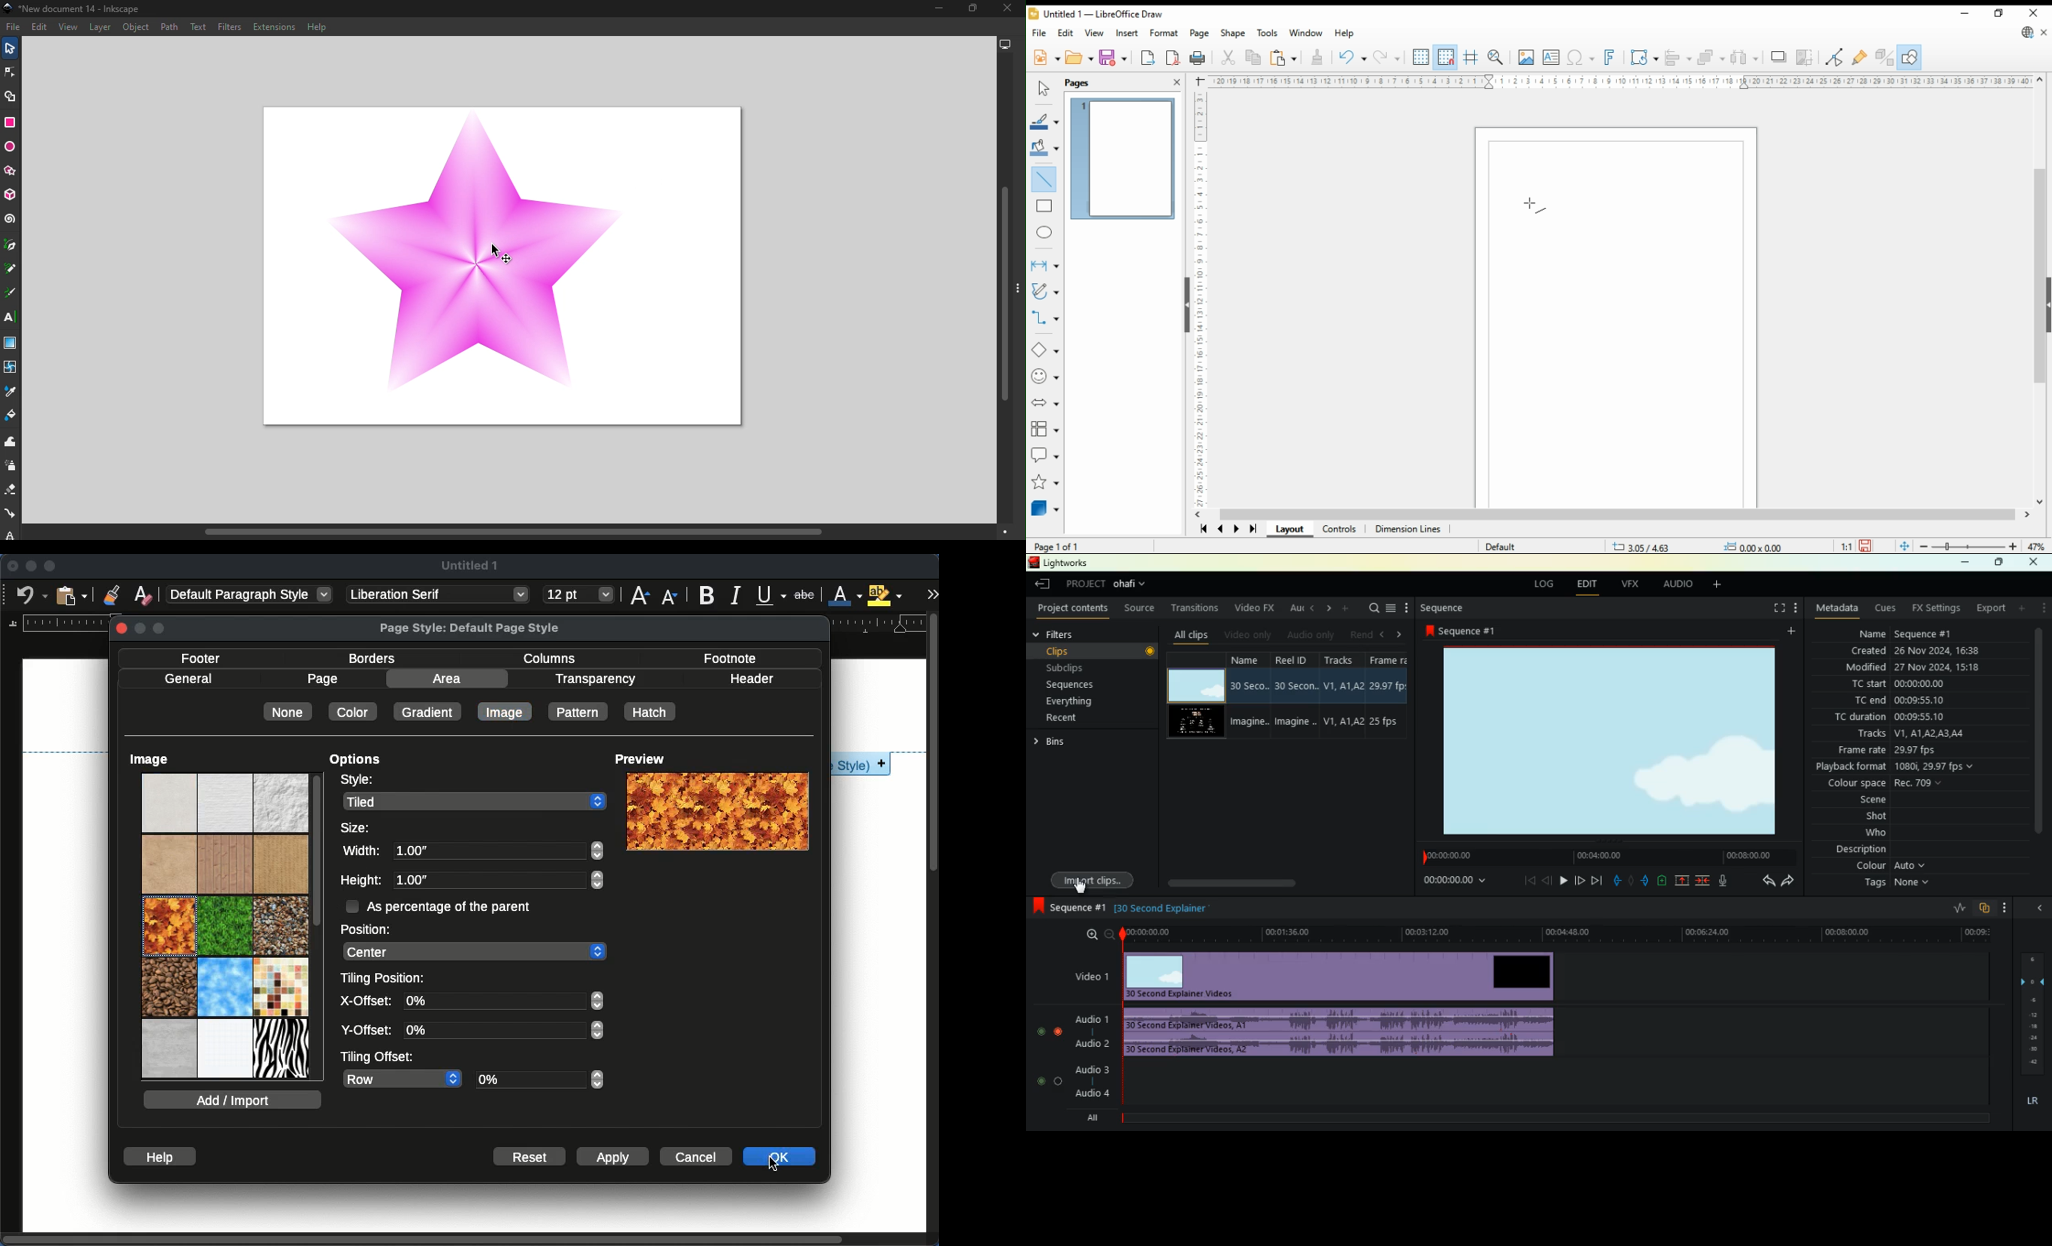  What do you see at coordinates (1682, 881) in the screenshot?
I see `up` at bounding box center [1682, 881].